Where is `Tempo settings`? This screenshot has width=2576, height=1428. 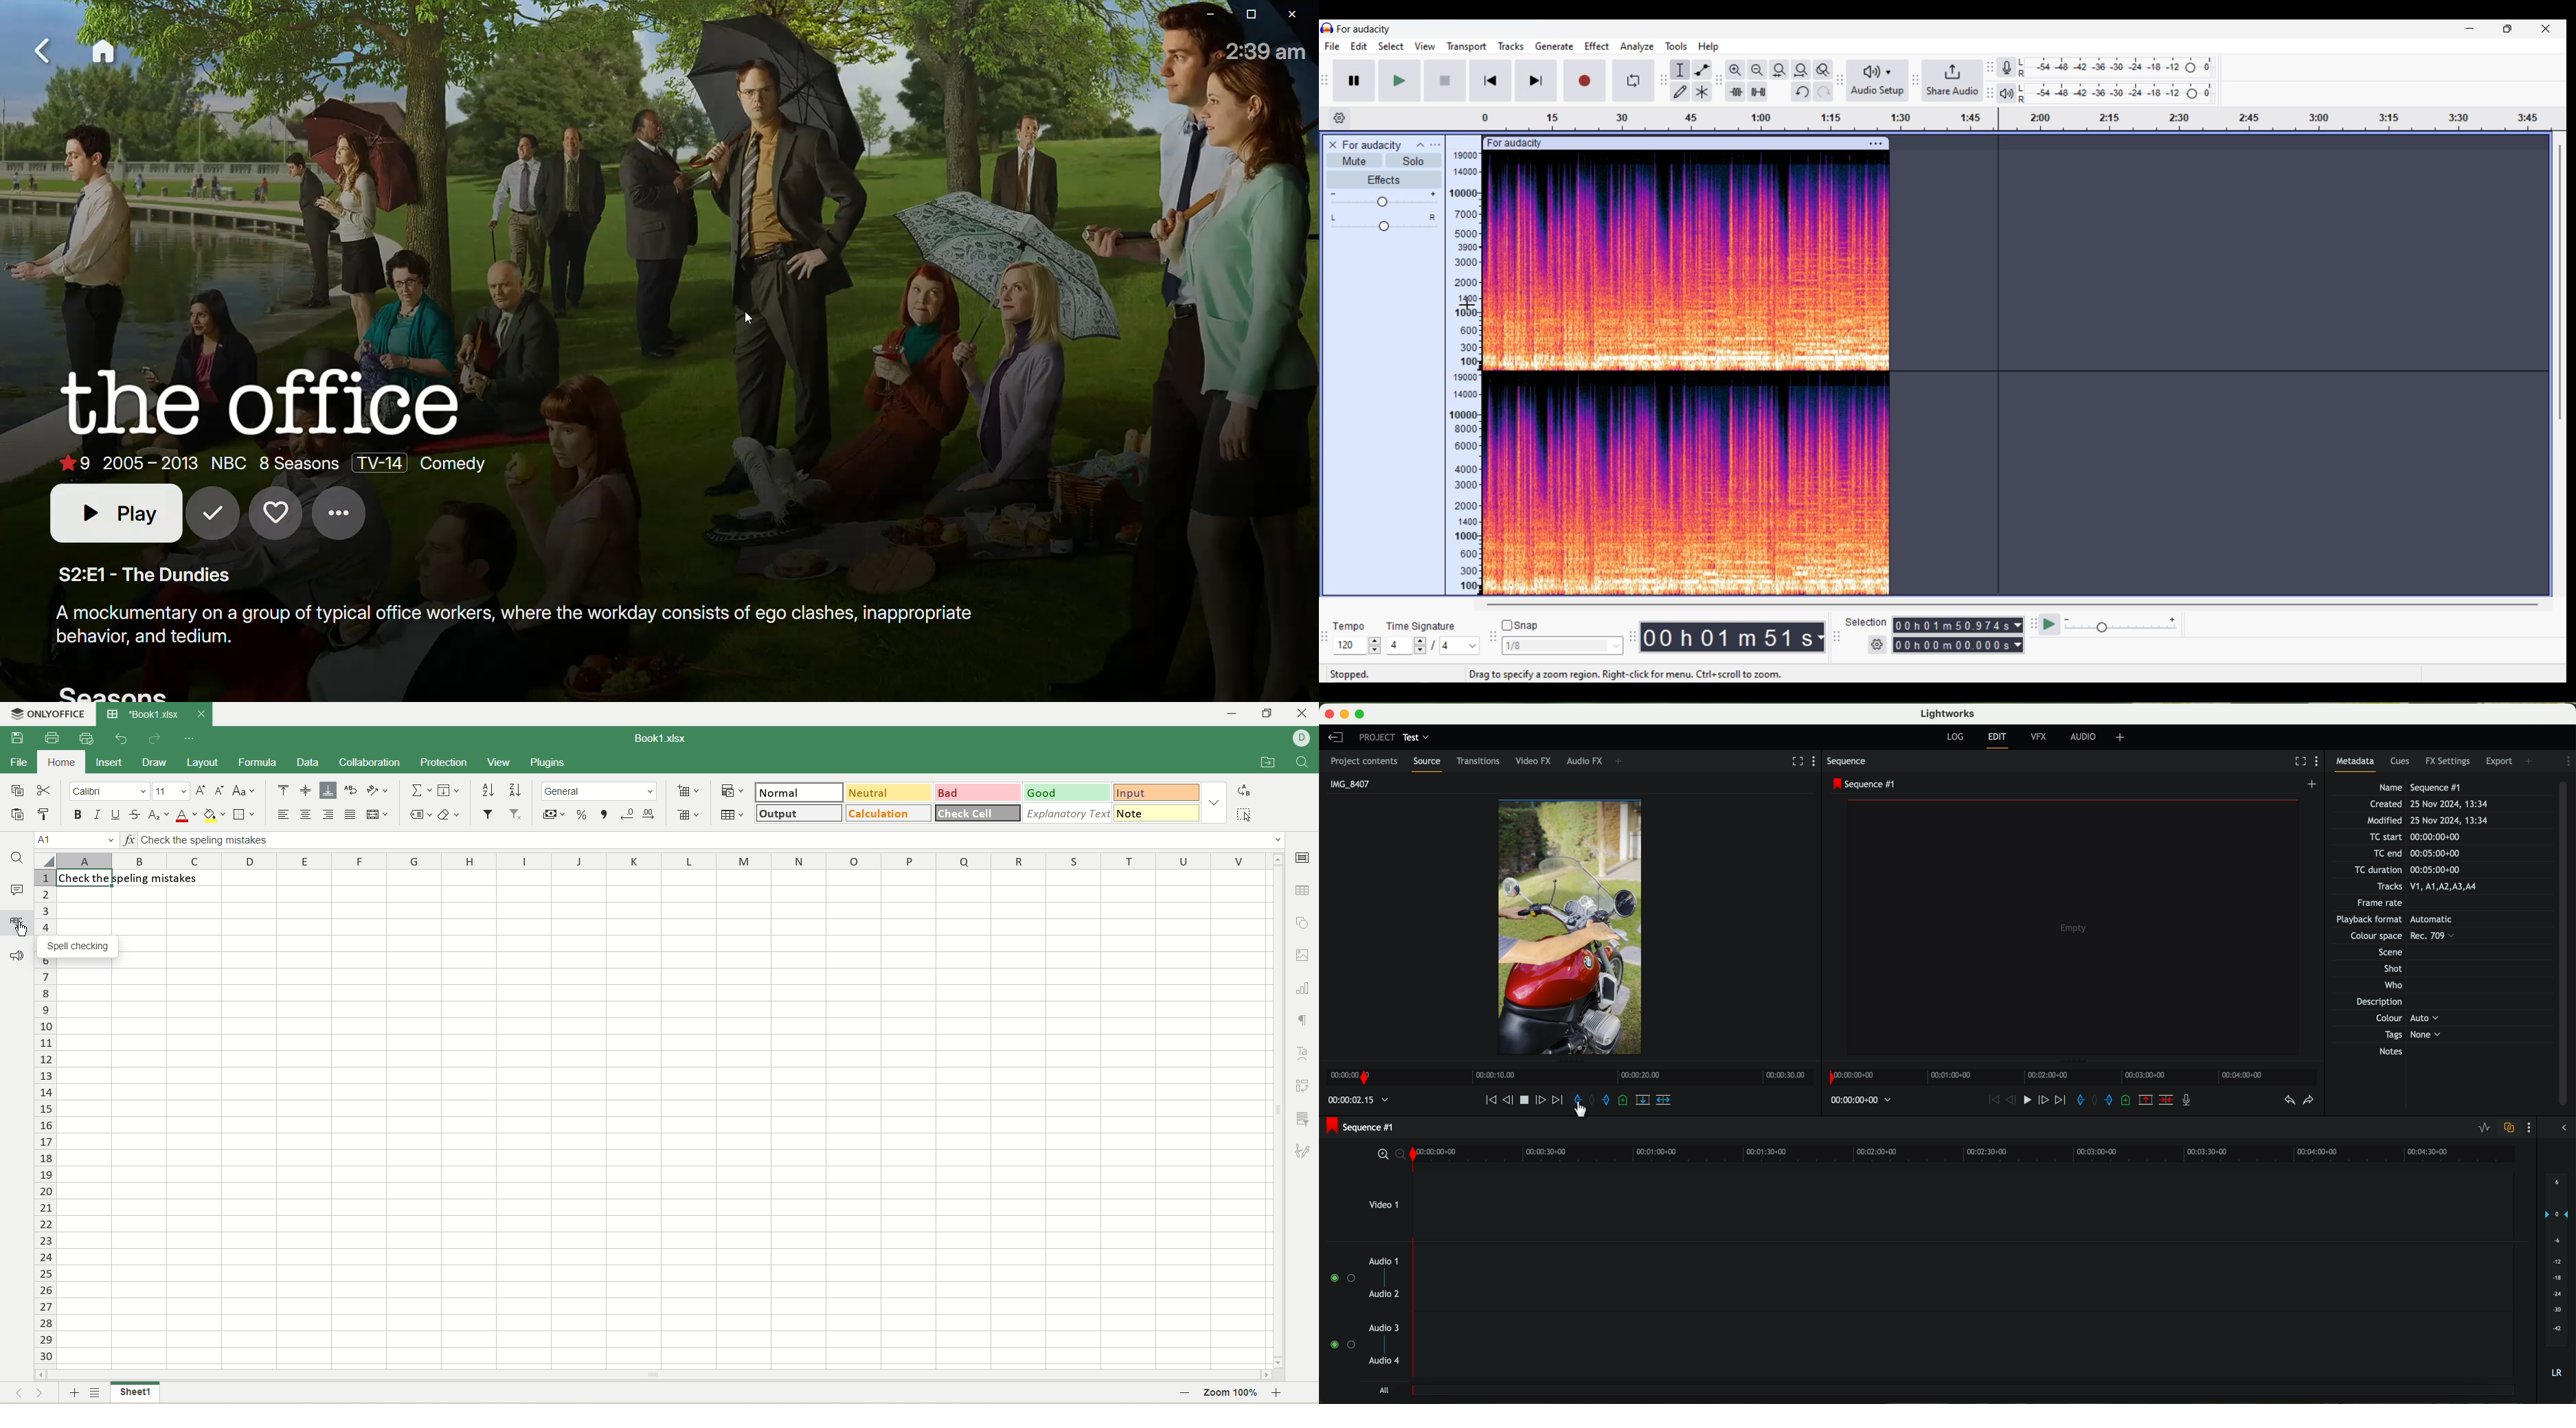 Tempo settings is located at coordinates (1357, 645).